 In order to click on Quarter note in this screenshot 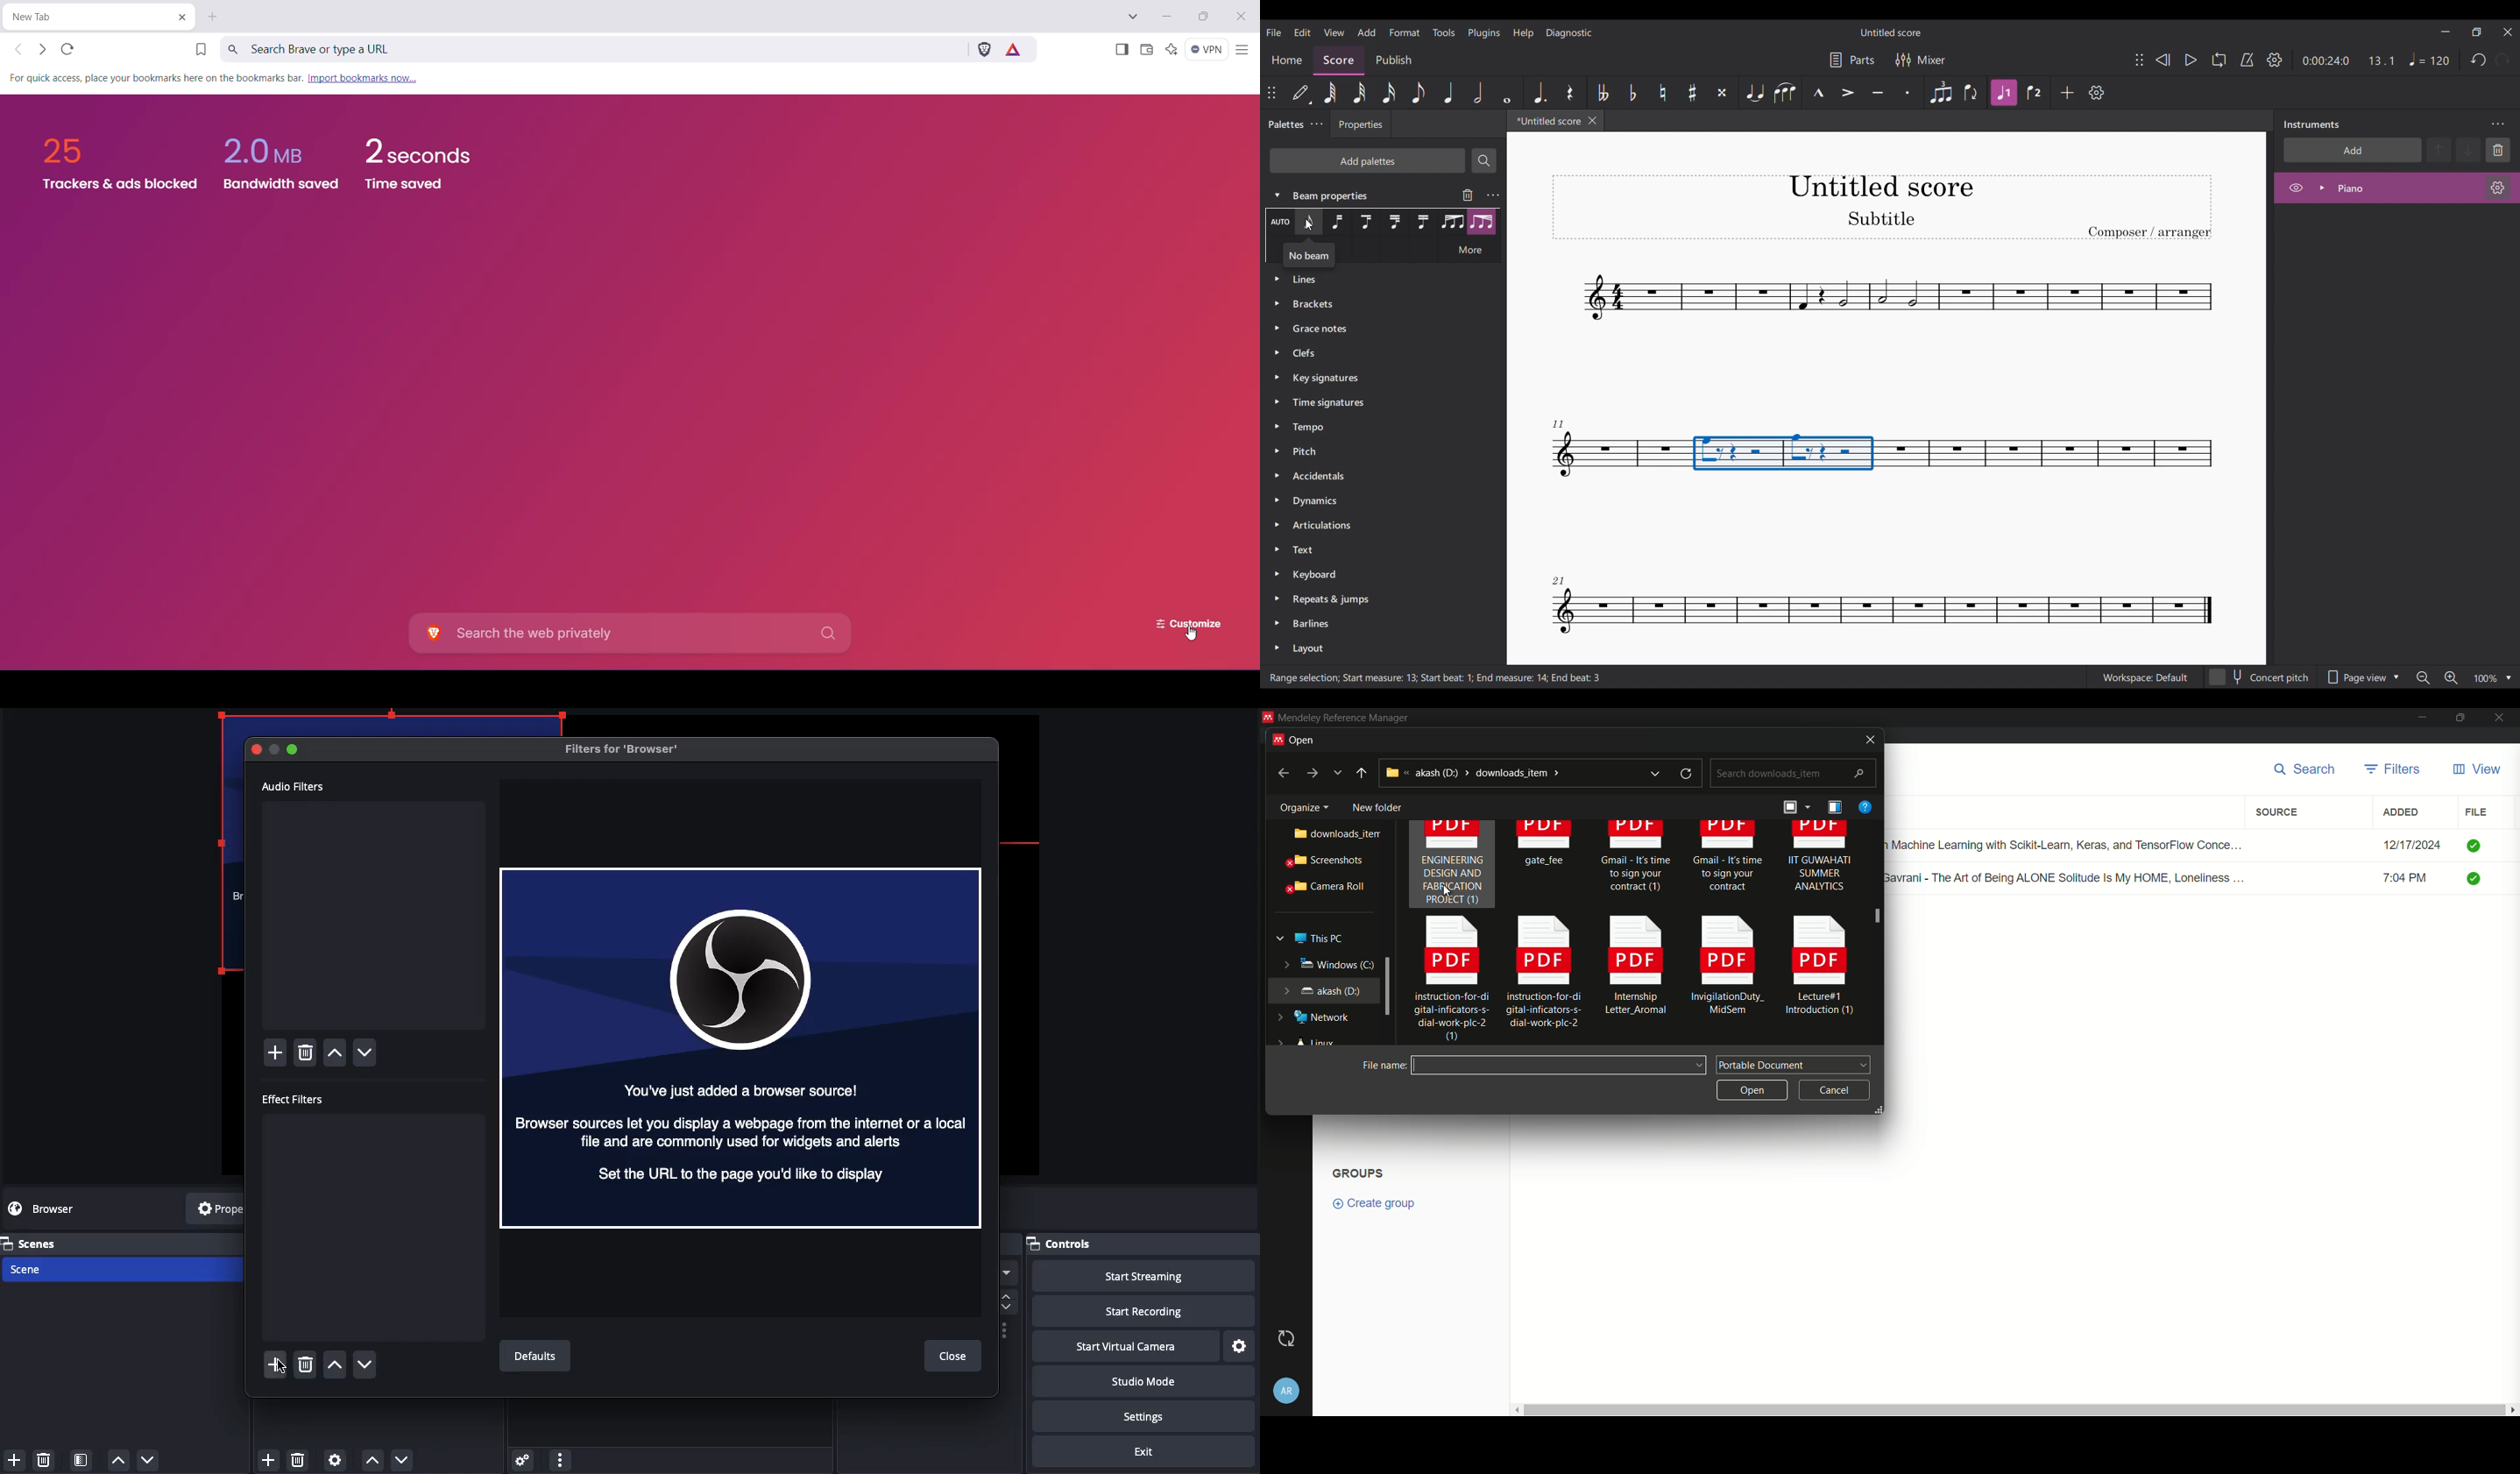, I will do `click(1448, 93)`.